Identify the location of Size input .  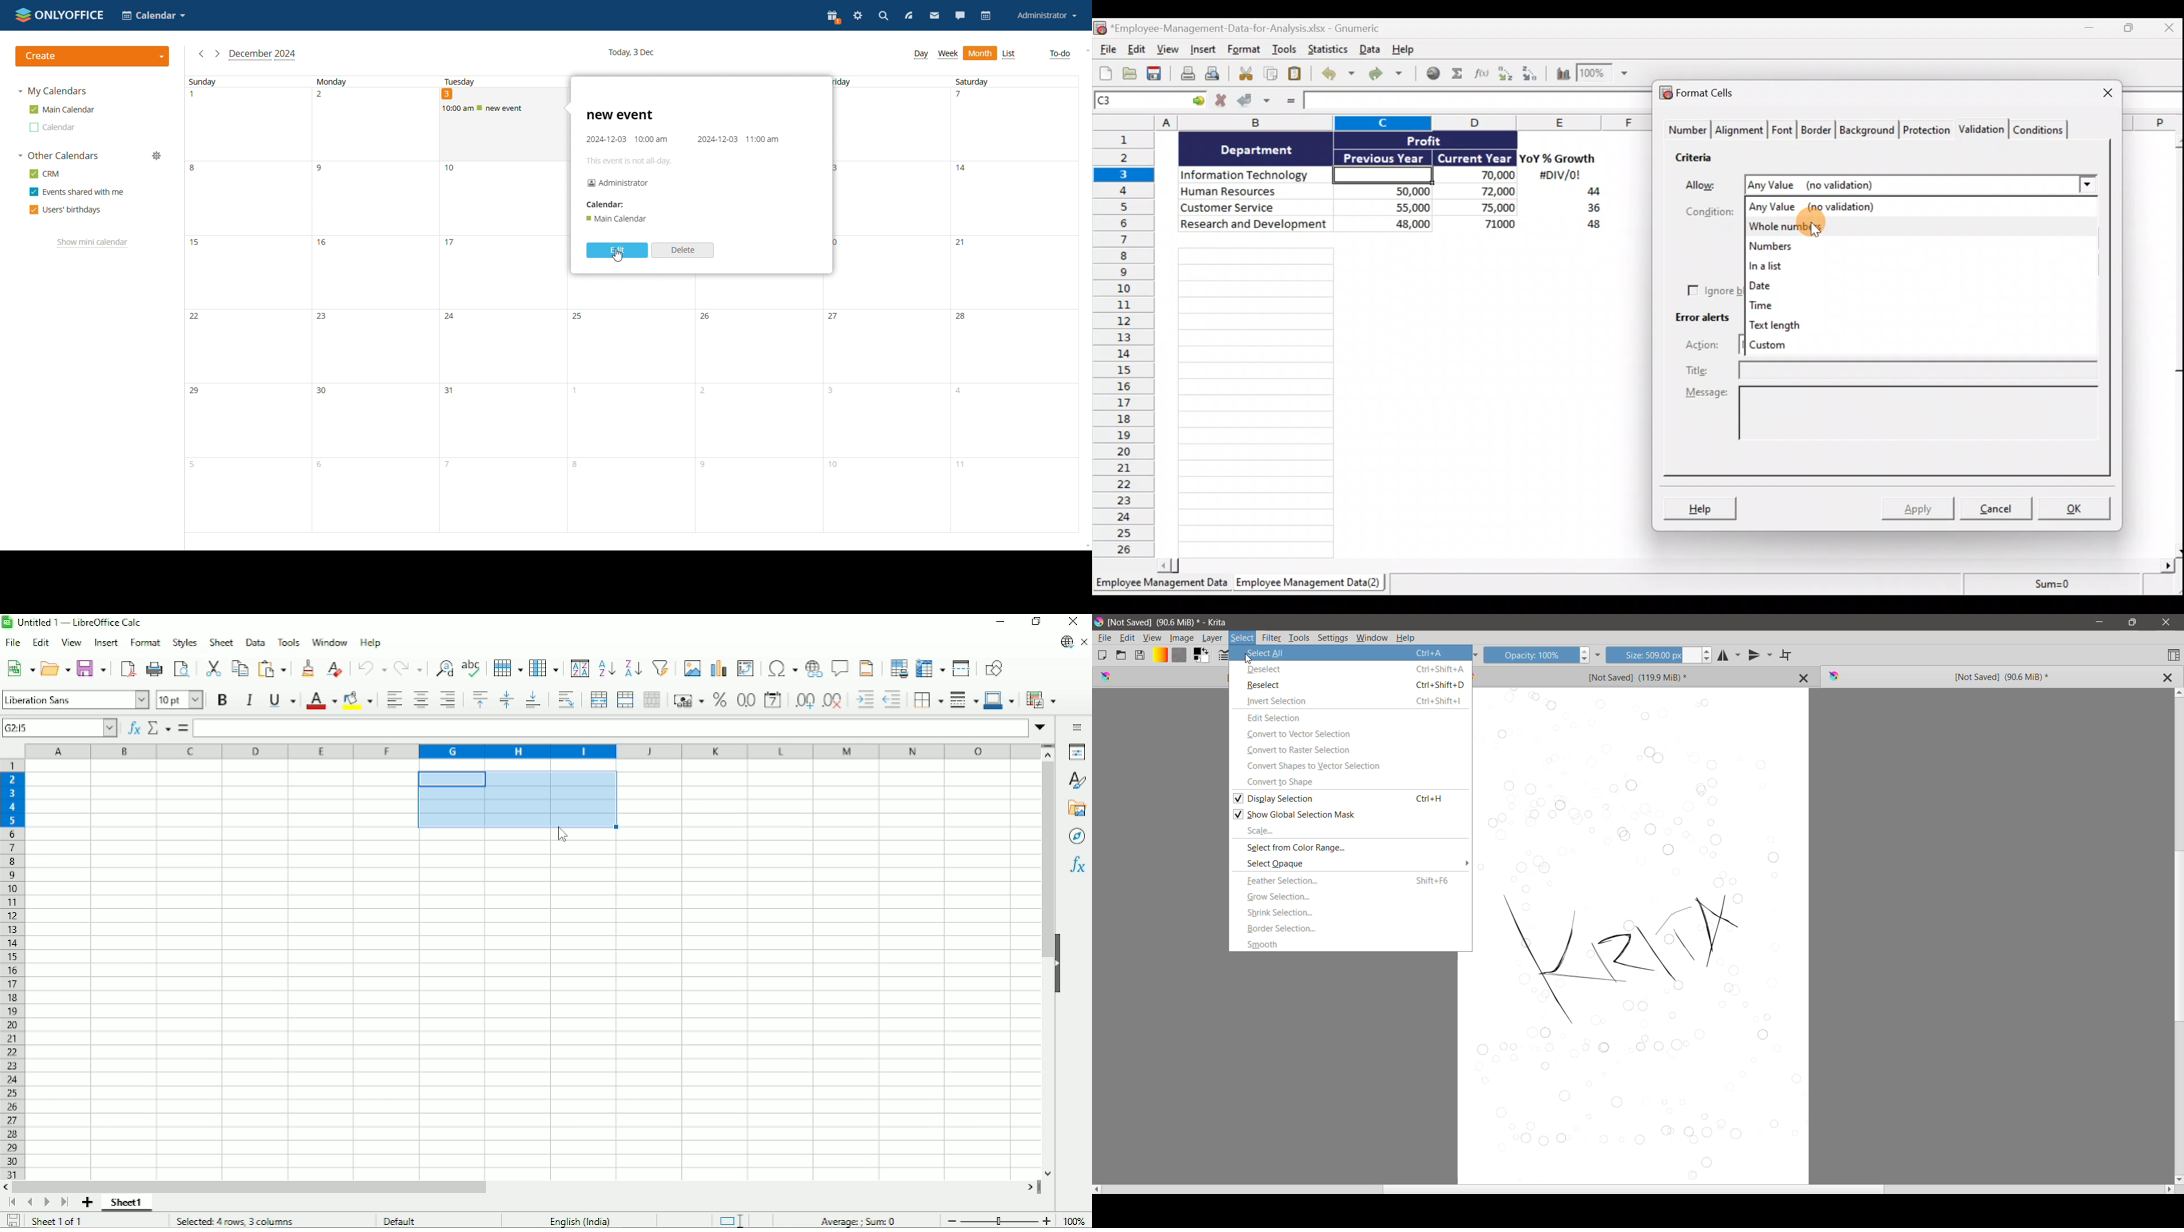
(1652, 654).